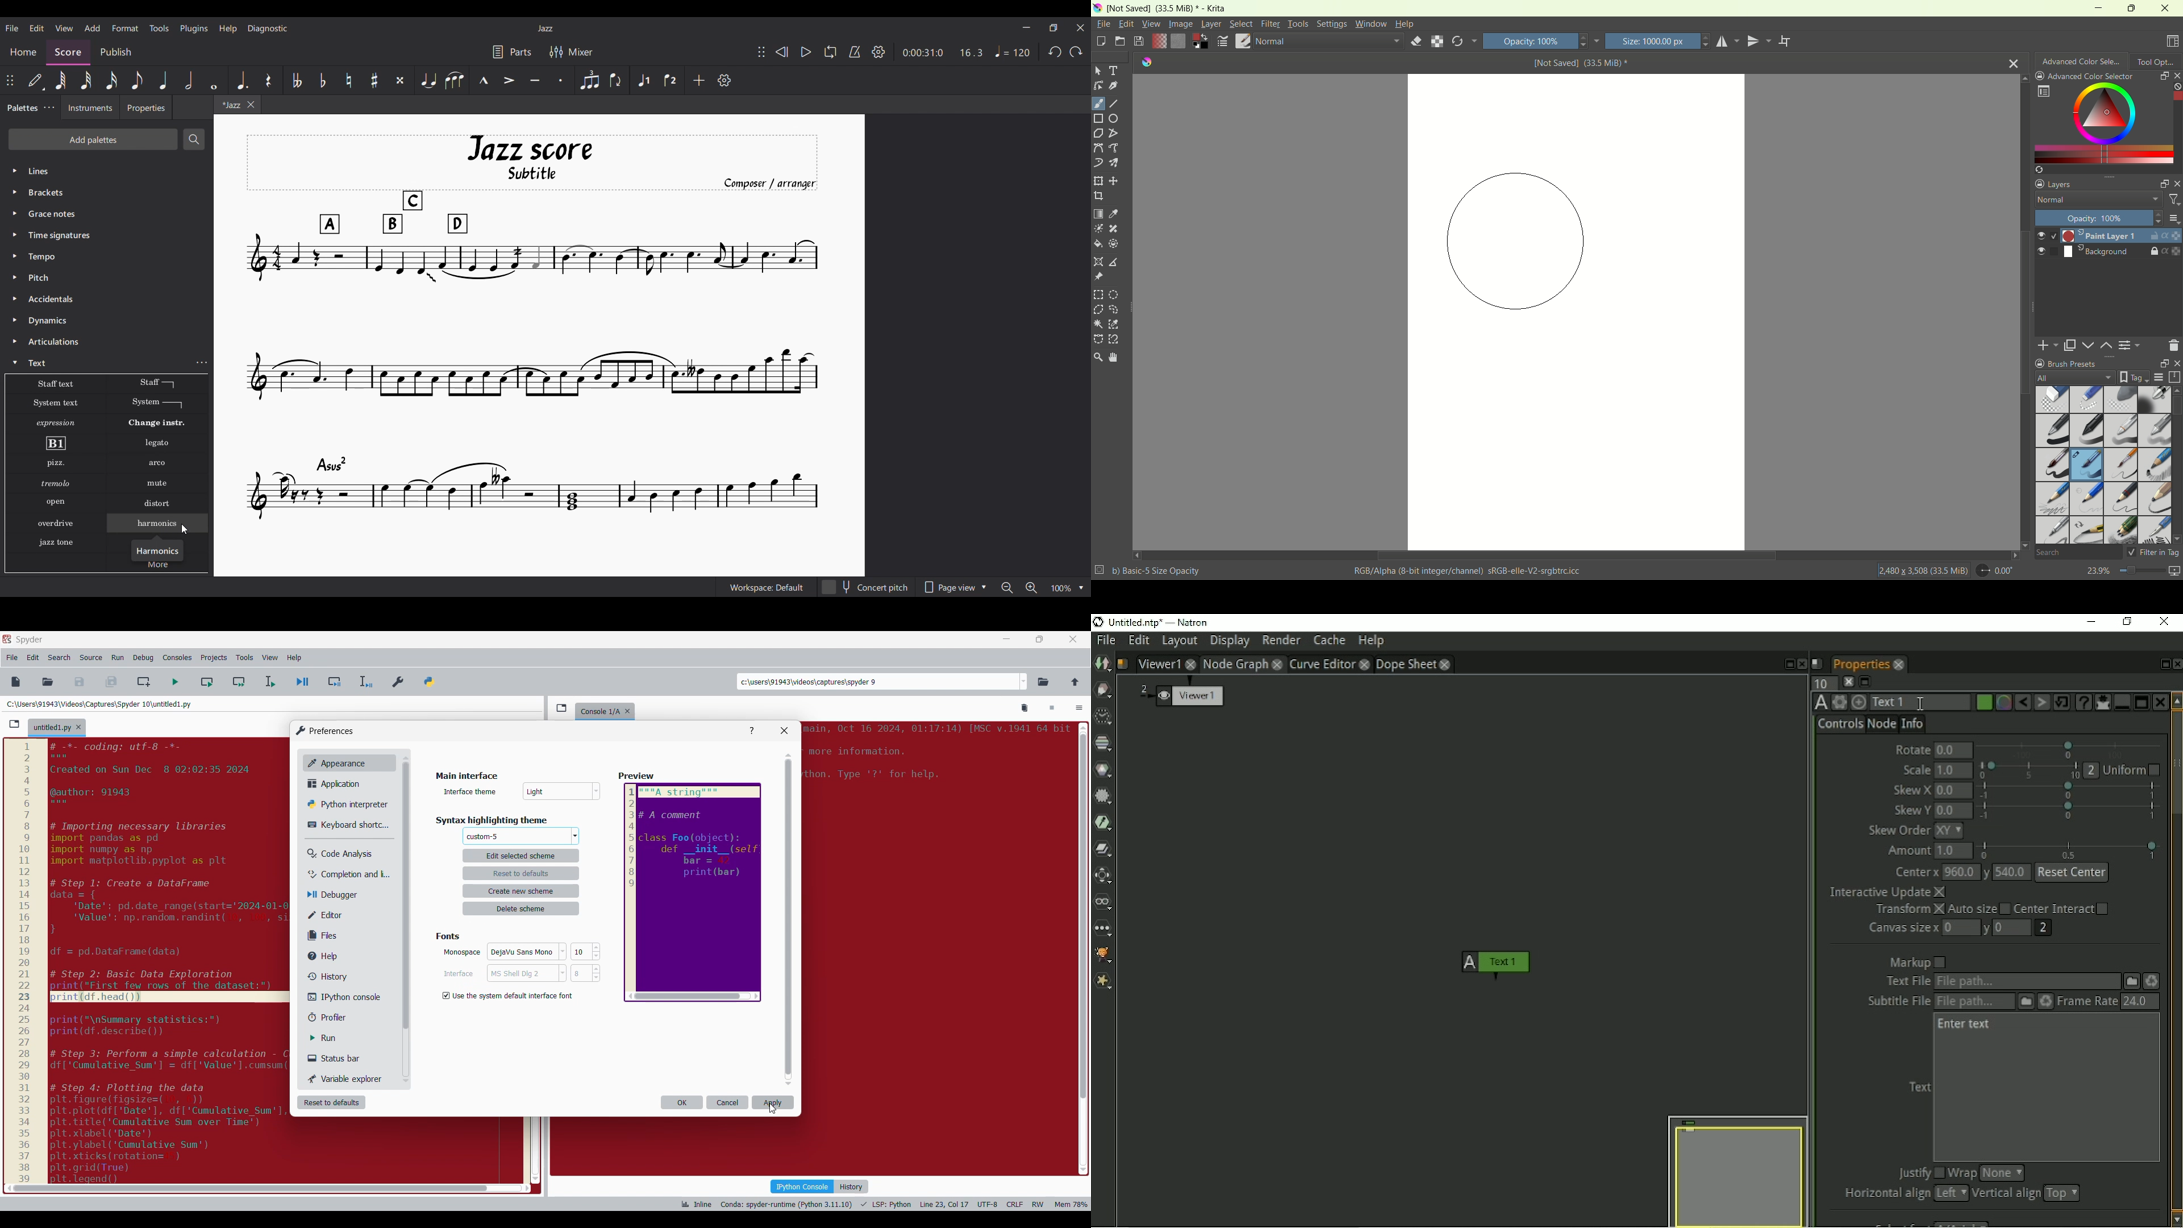  I want to click on pencil 3 large 4 b, so click(2154, 497).